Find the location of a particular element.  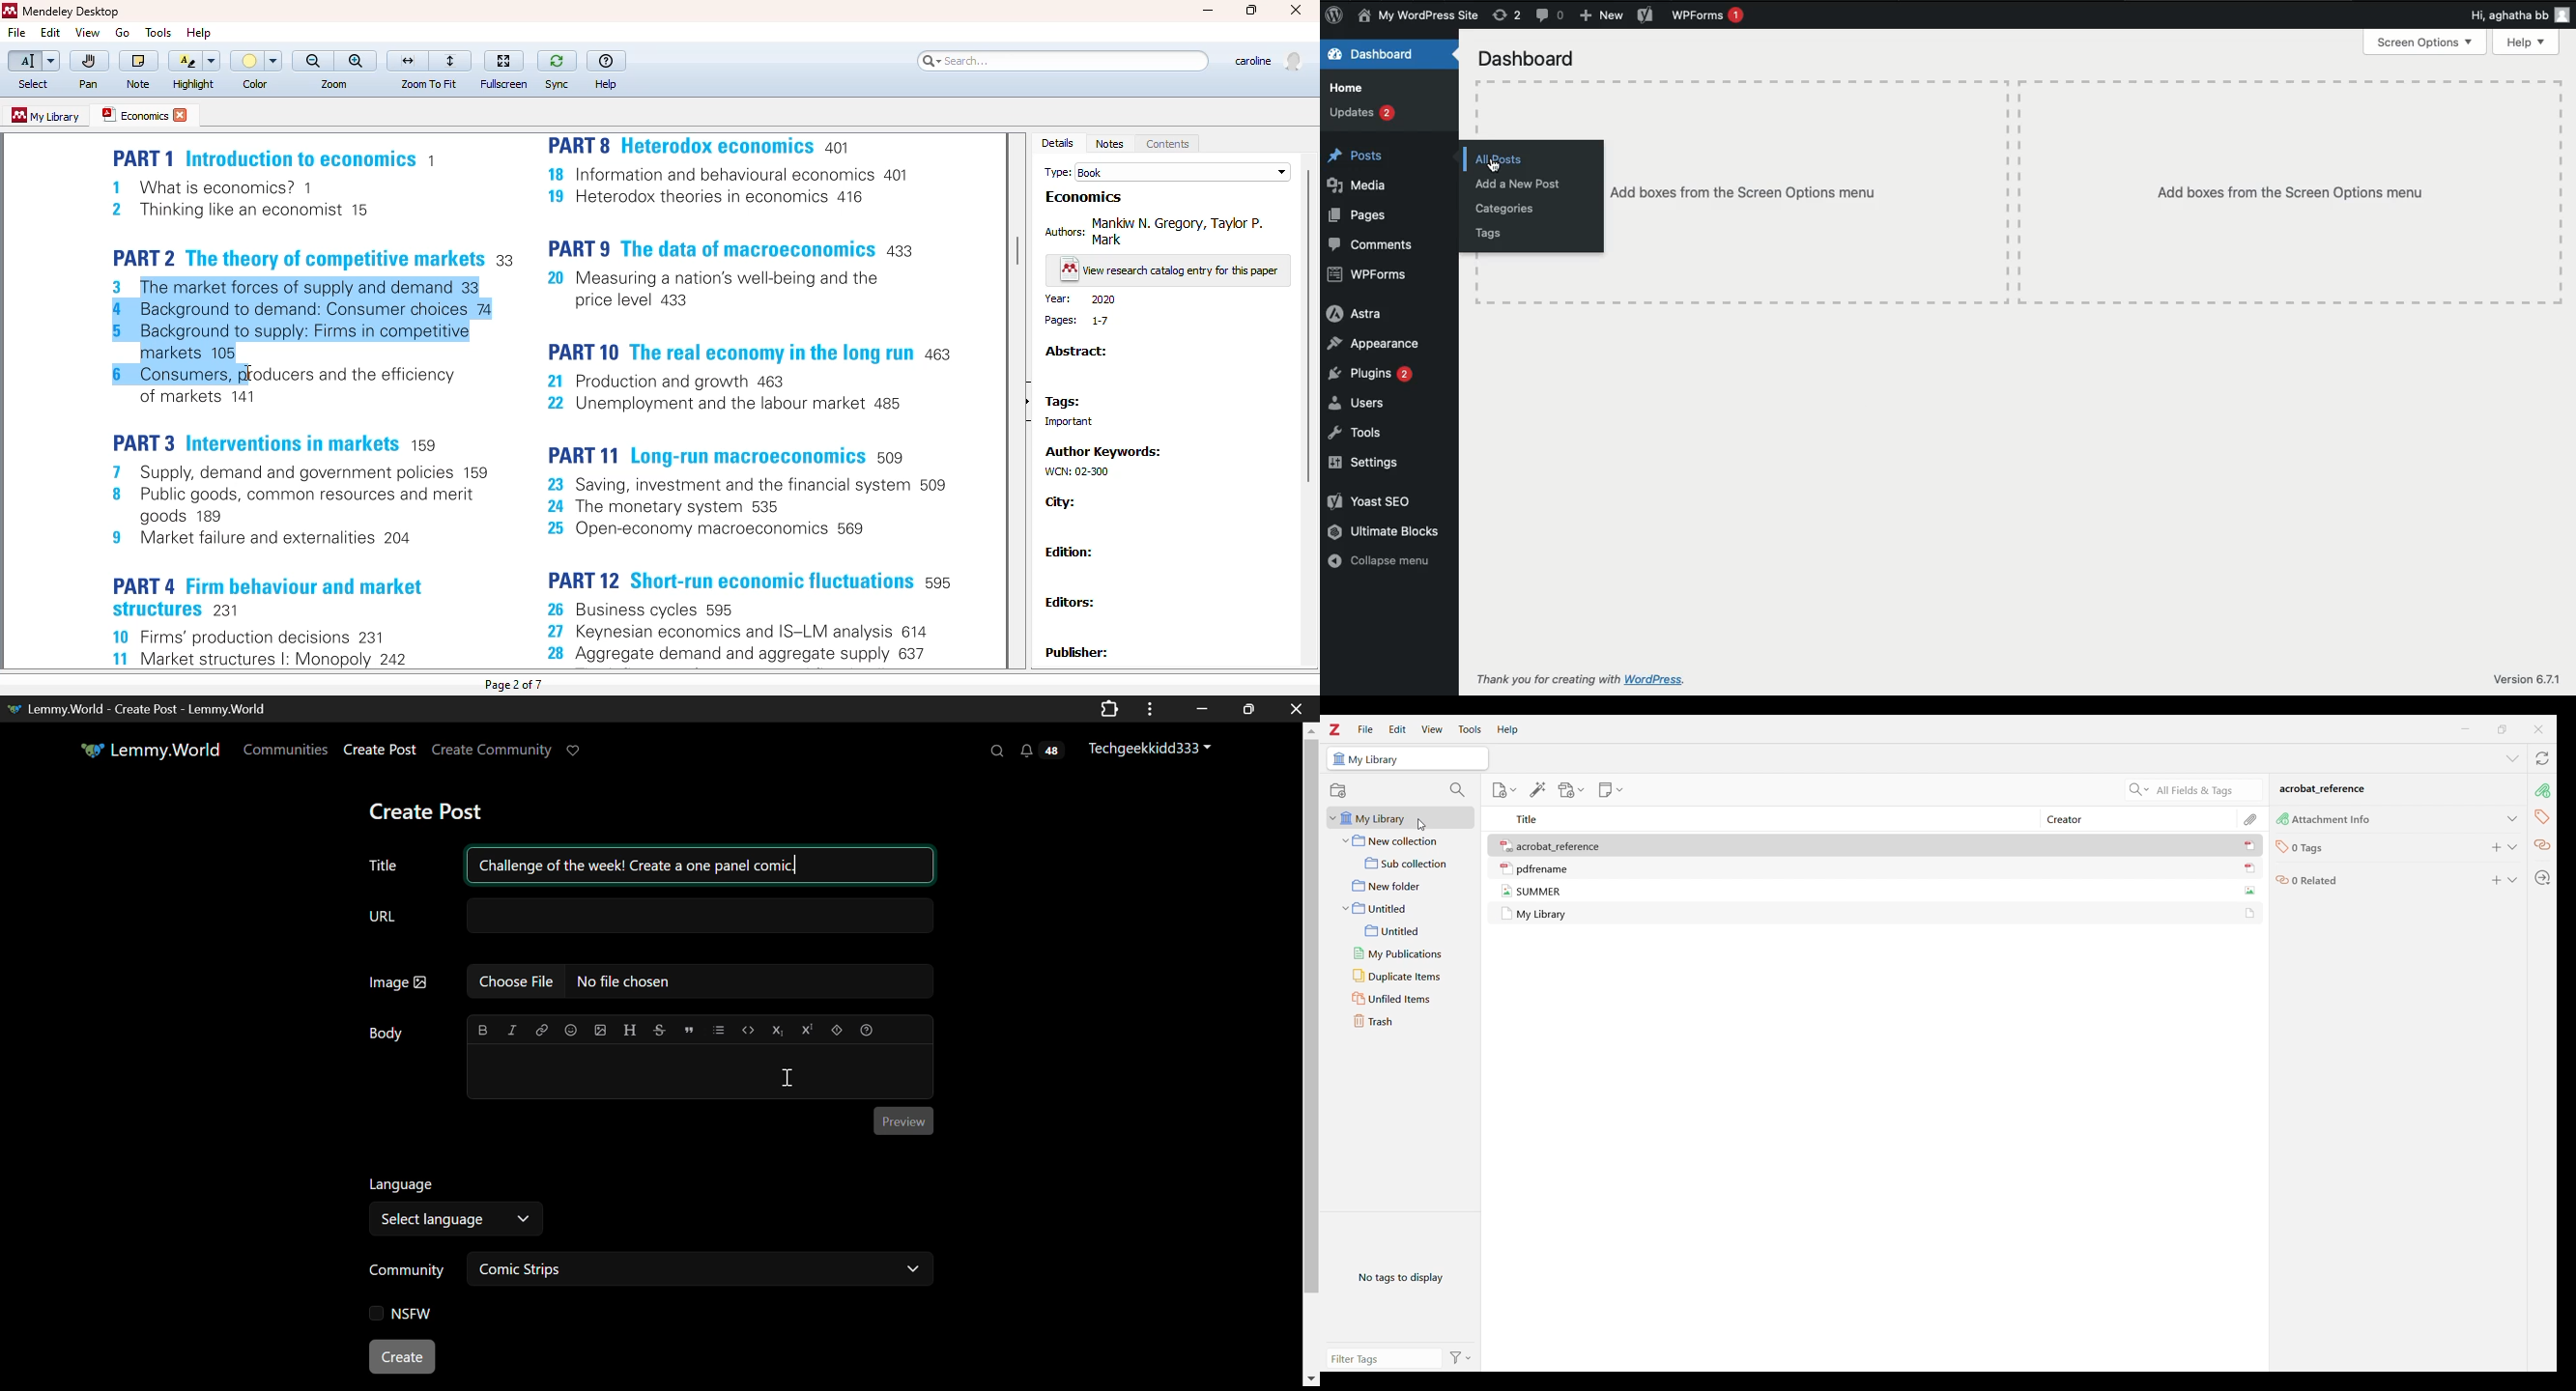

Duplicate items folder is located at coordinates (1406, 976).